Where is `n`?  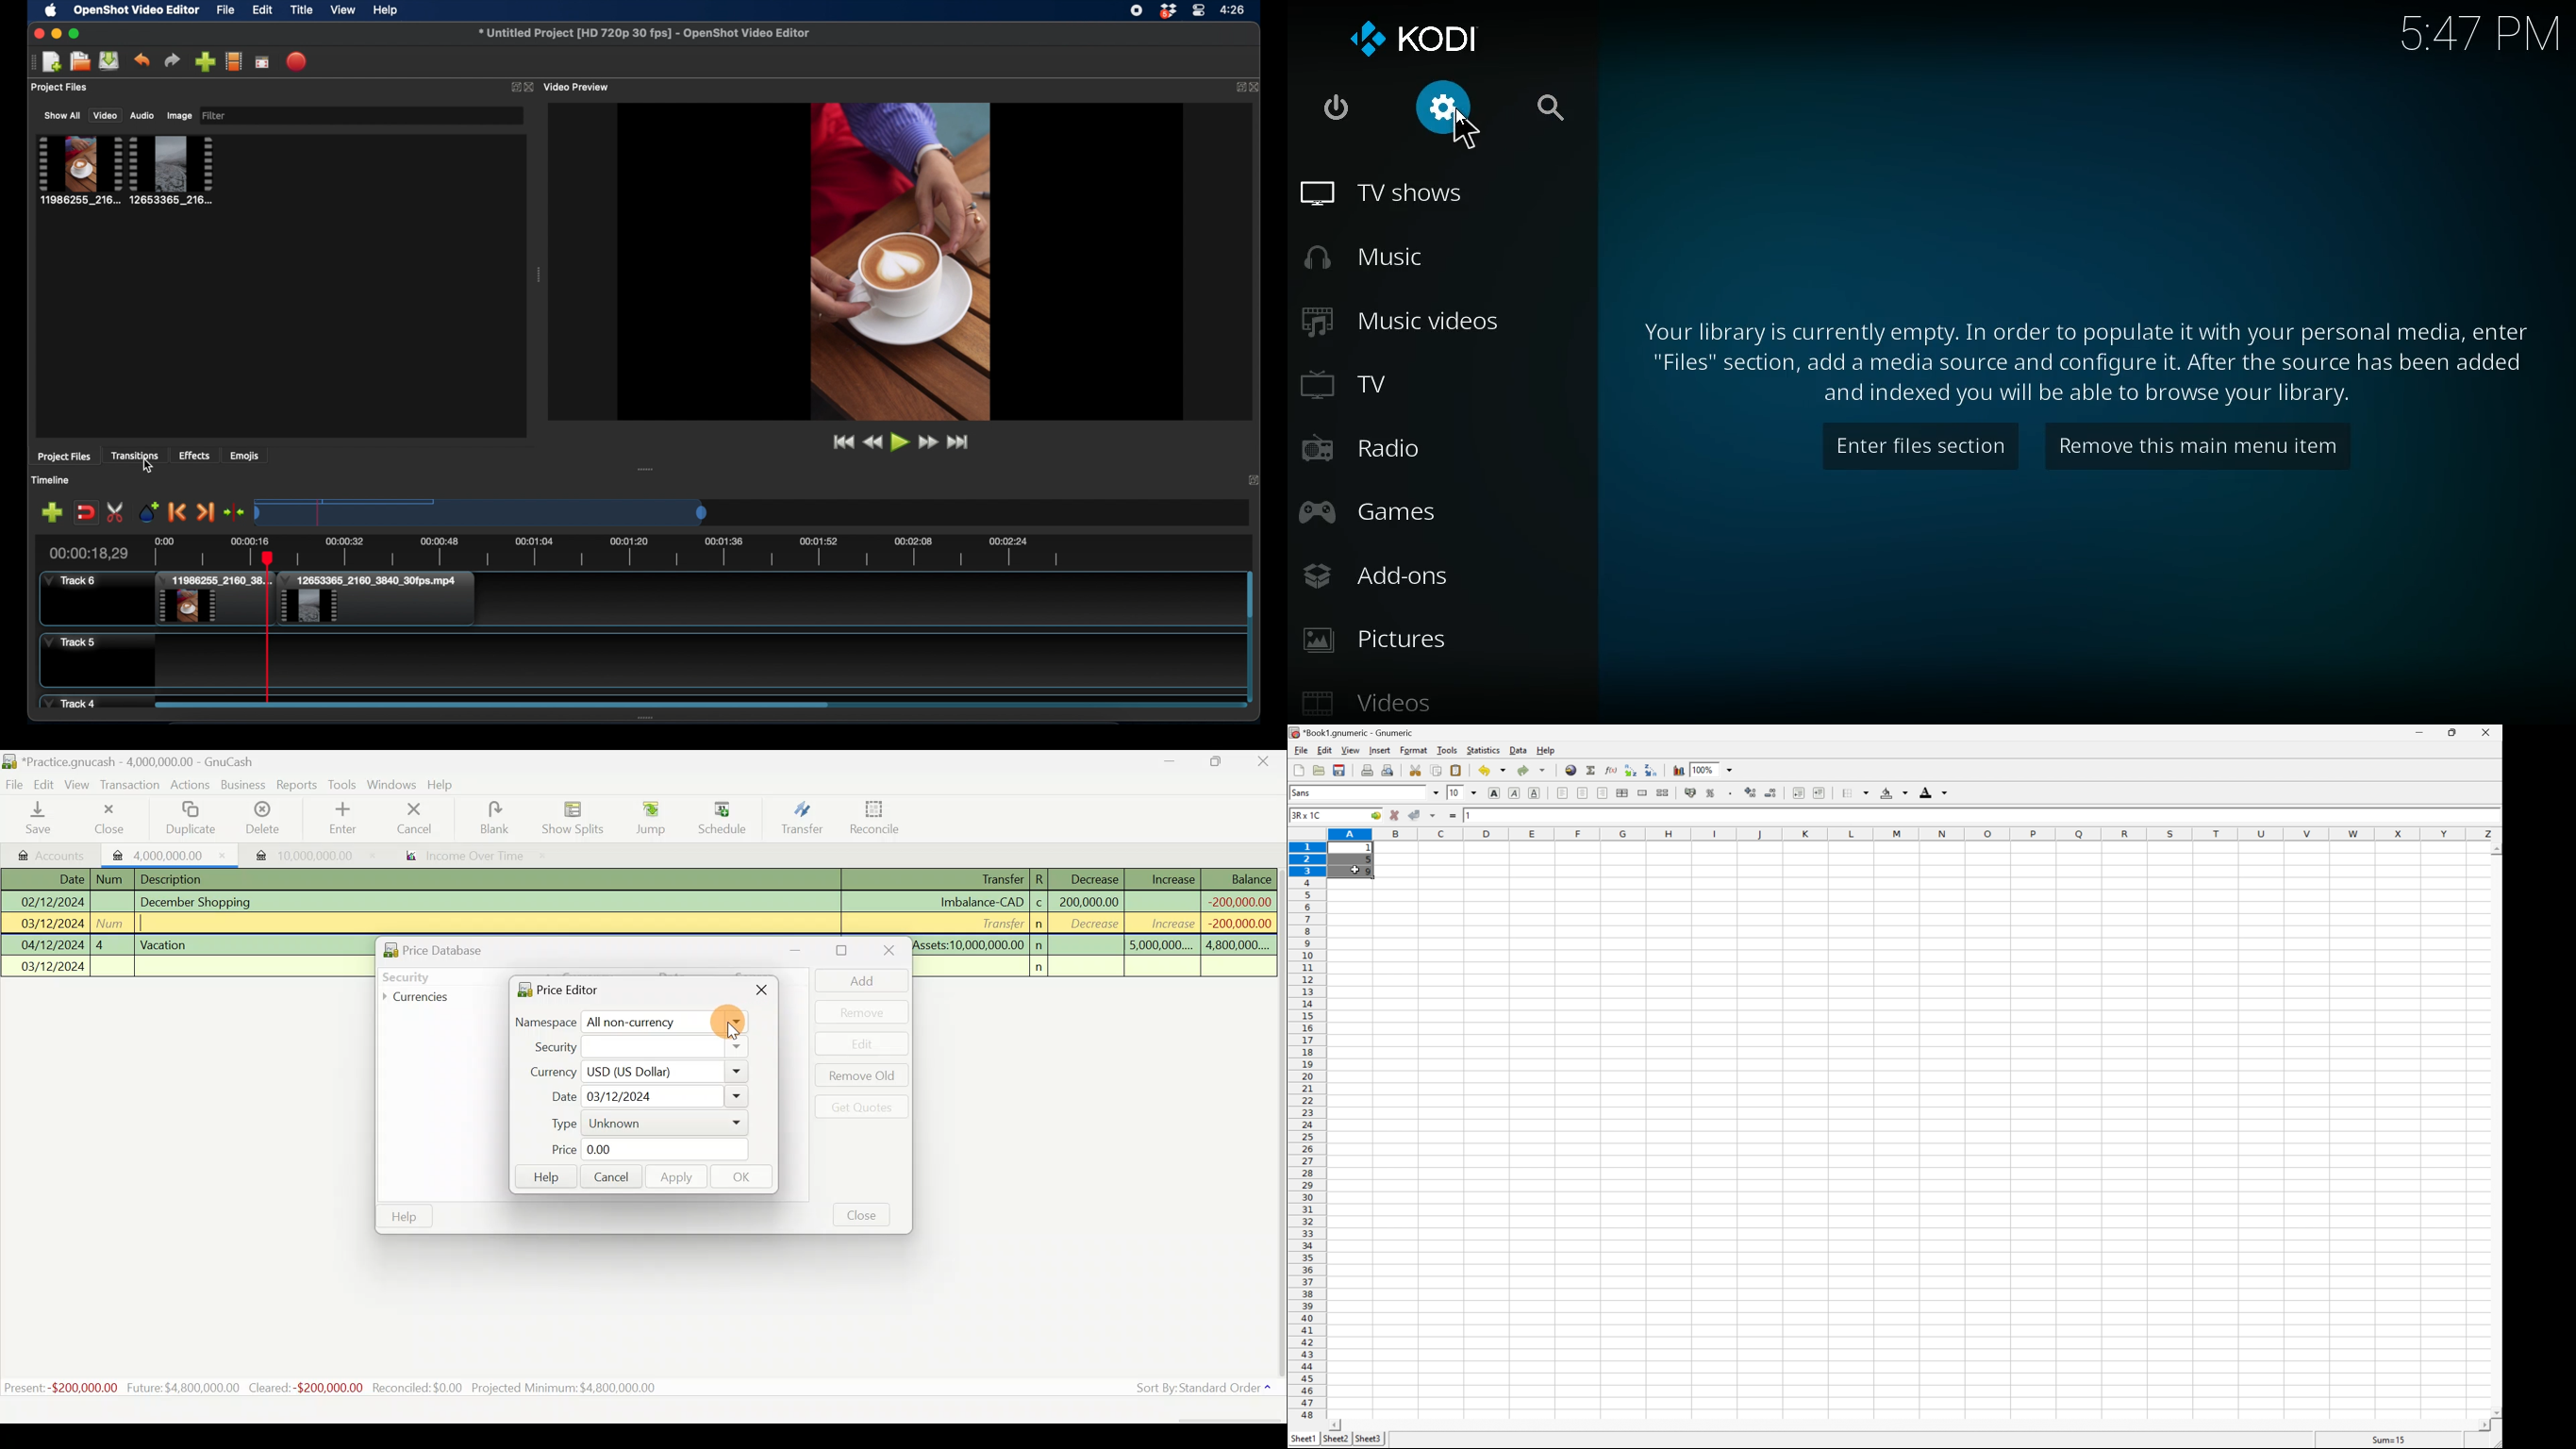
n is located at coordinates (1044, 967).